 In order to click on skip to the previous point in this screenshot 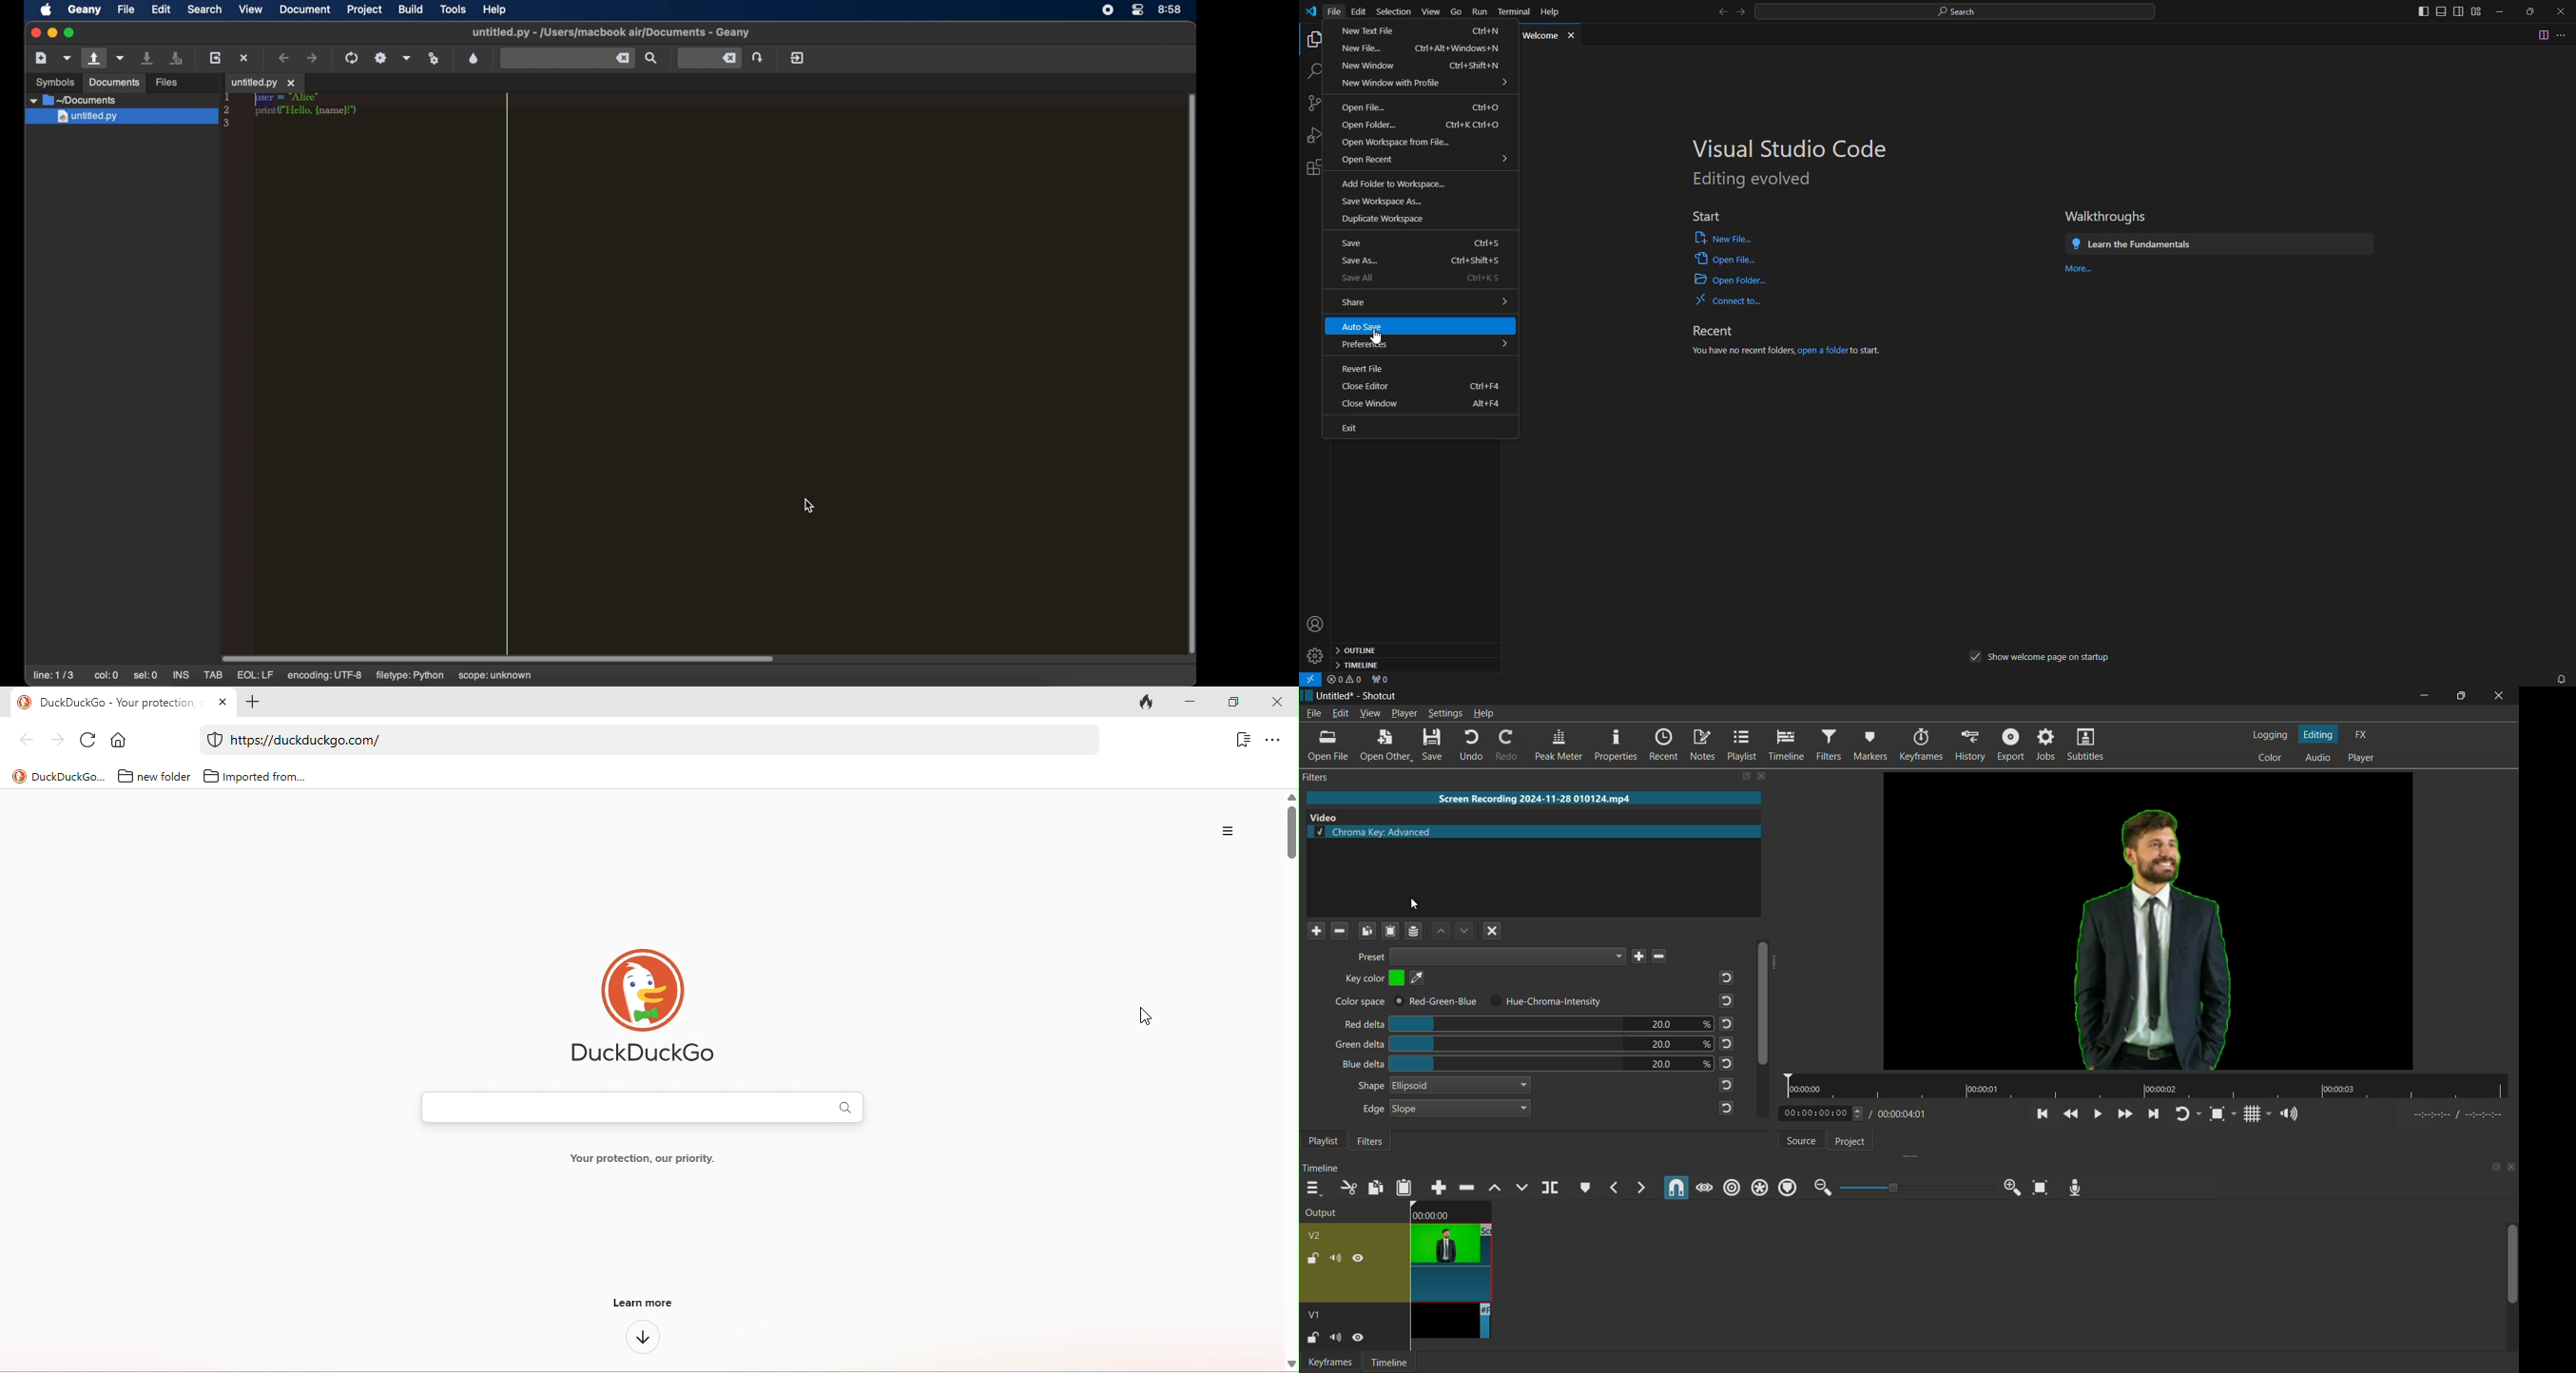, I will do `click(2043, 1114)`.